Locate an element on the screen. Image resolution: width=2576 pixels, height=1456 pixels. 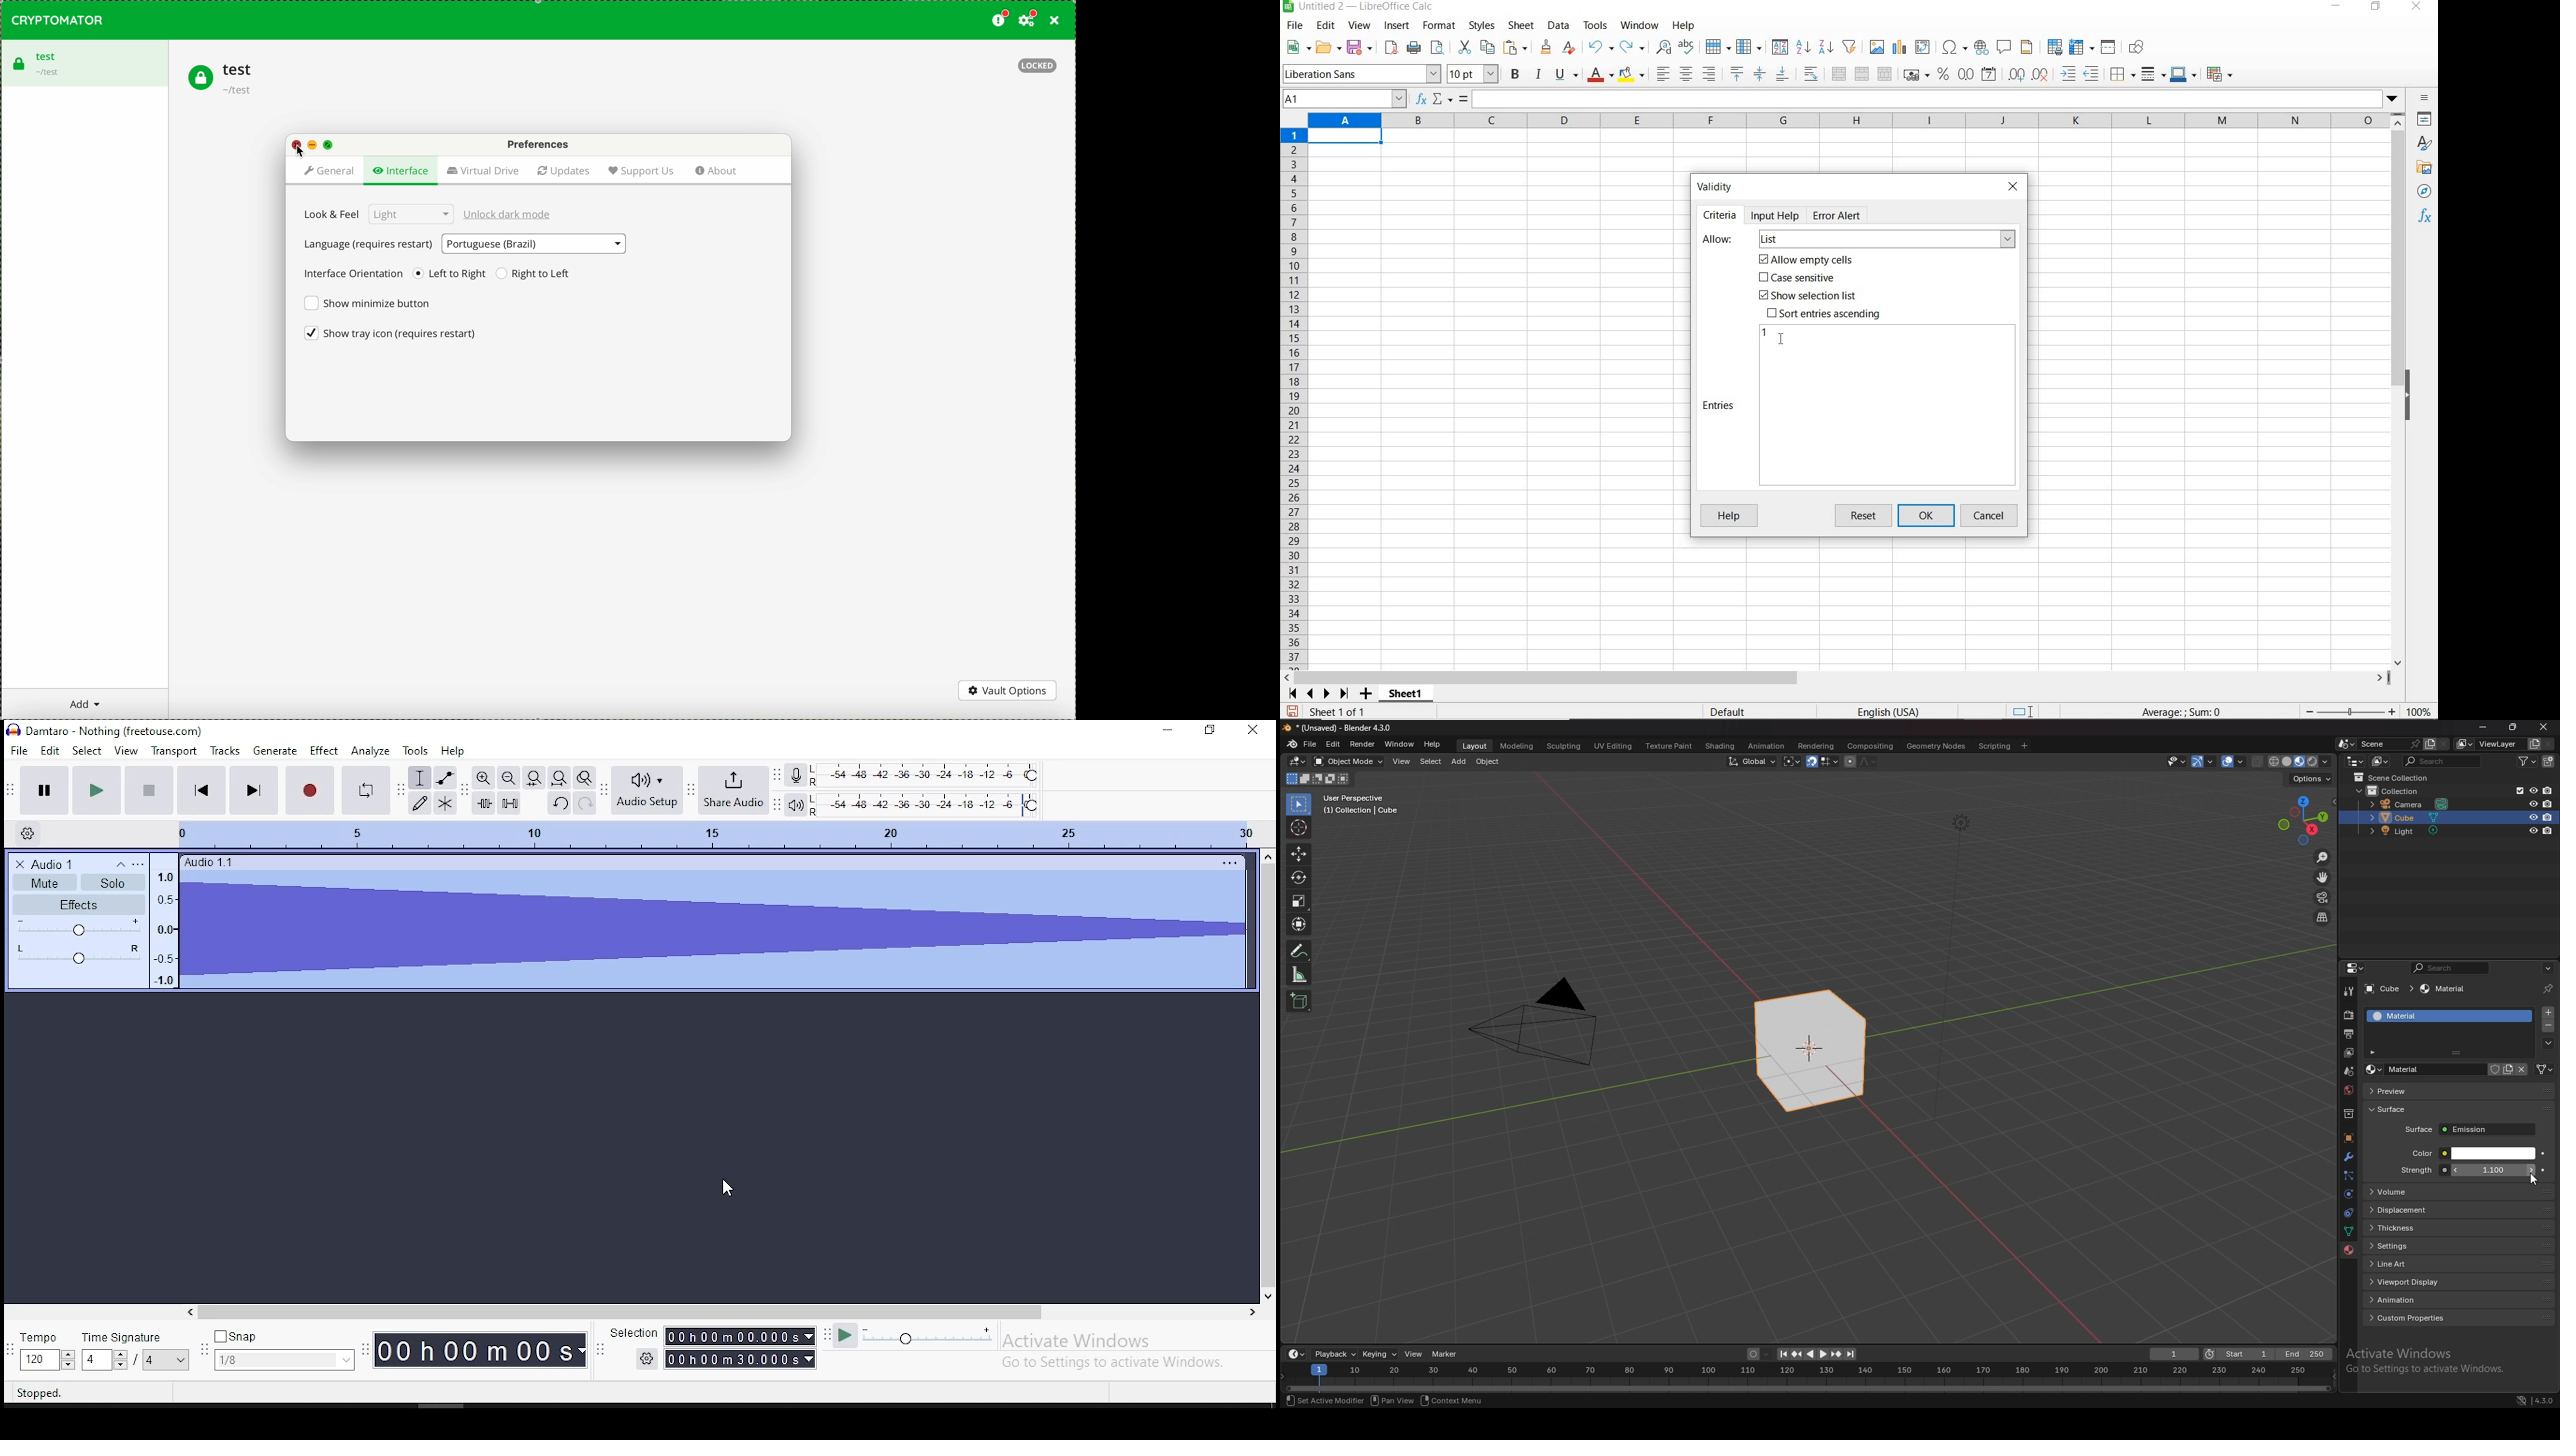
effect is located at coordinates (325, 751).